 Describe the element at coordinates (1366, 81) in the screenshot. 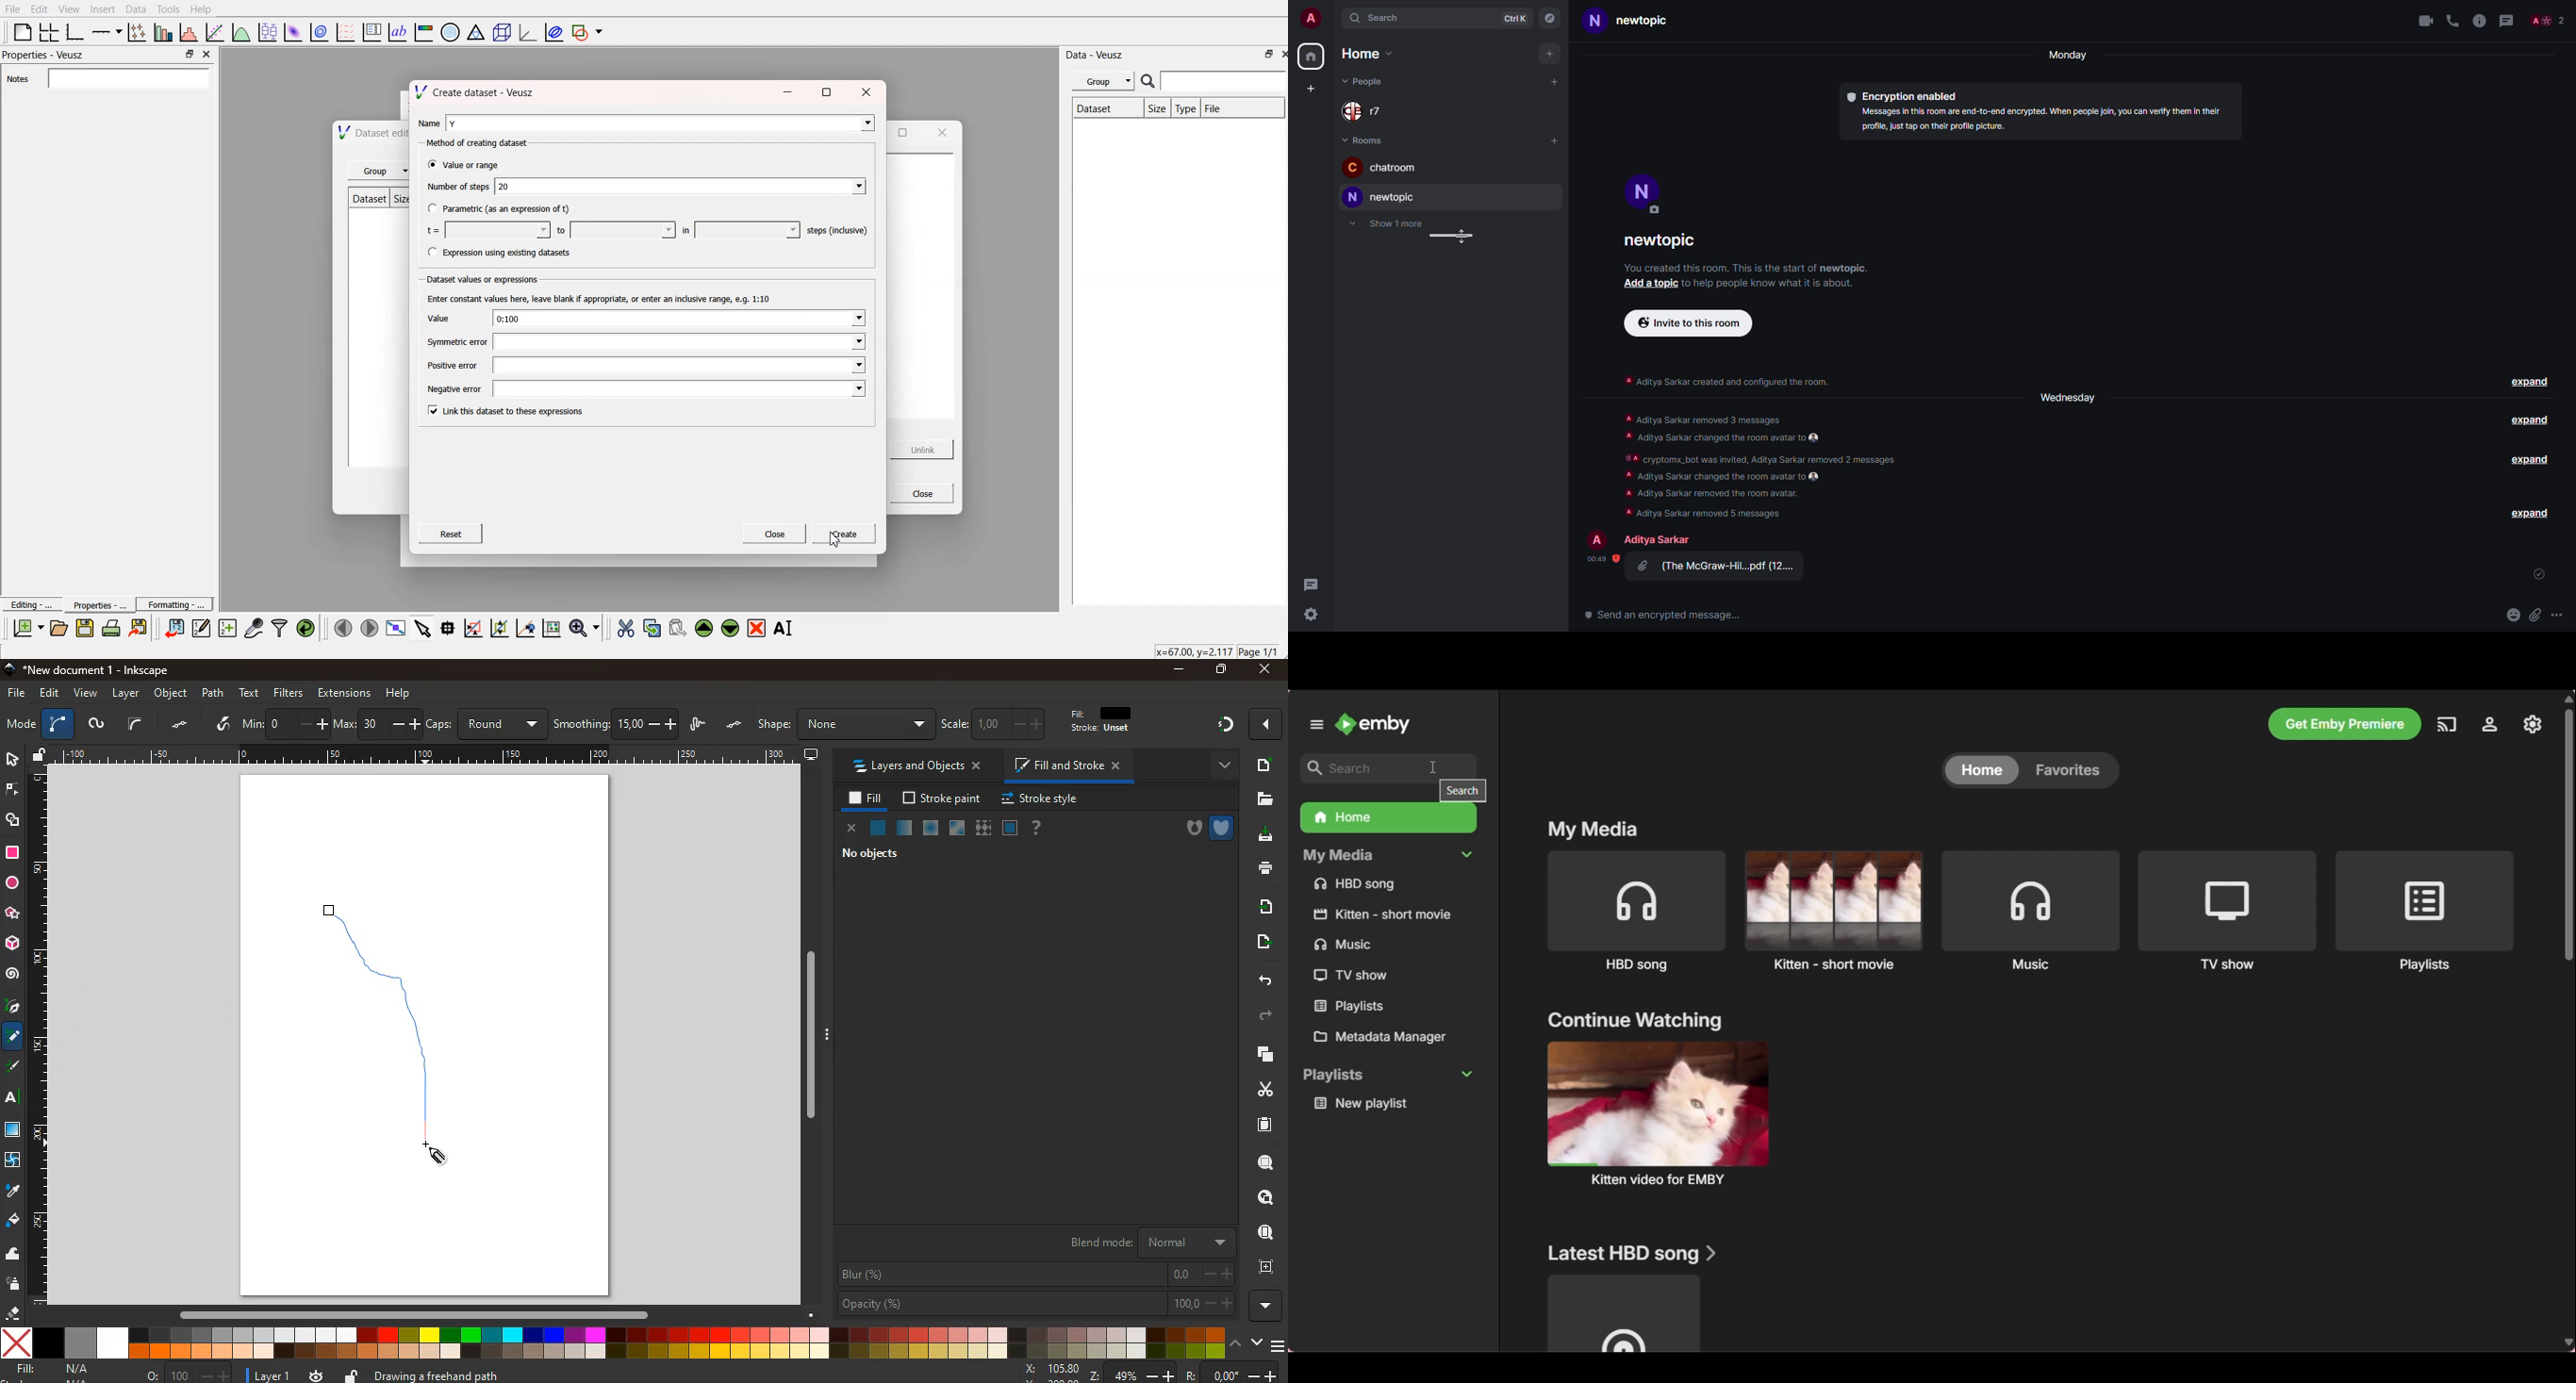

I see `people` at that location.